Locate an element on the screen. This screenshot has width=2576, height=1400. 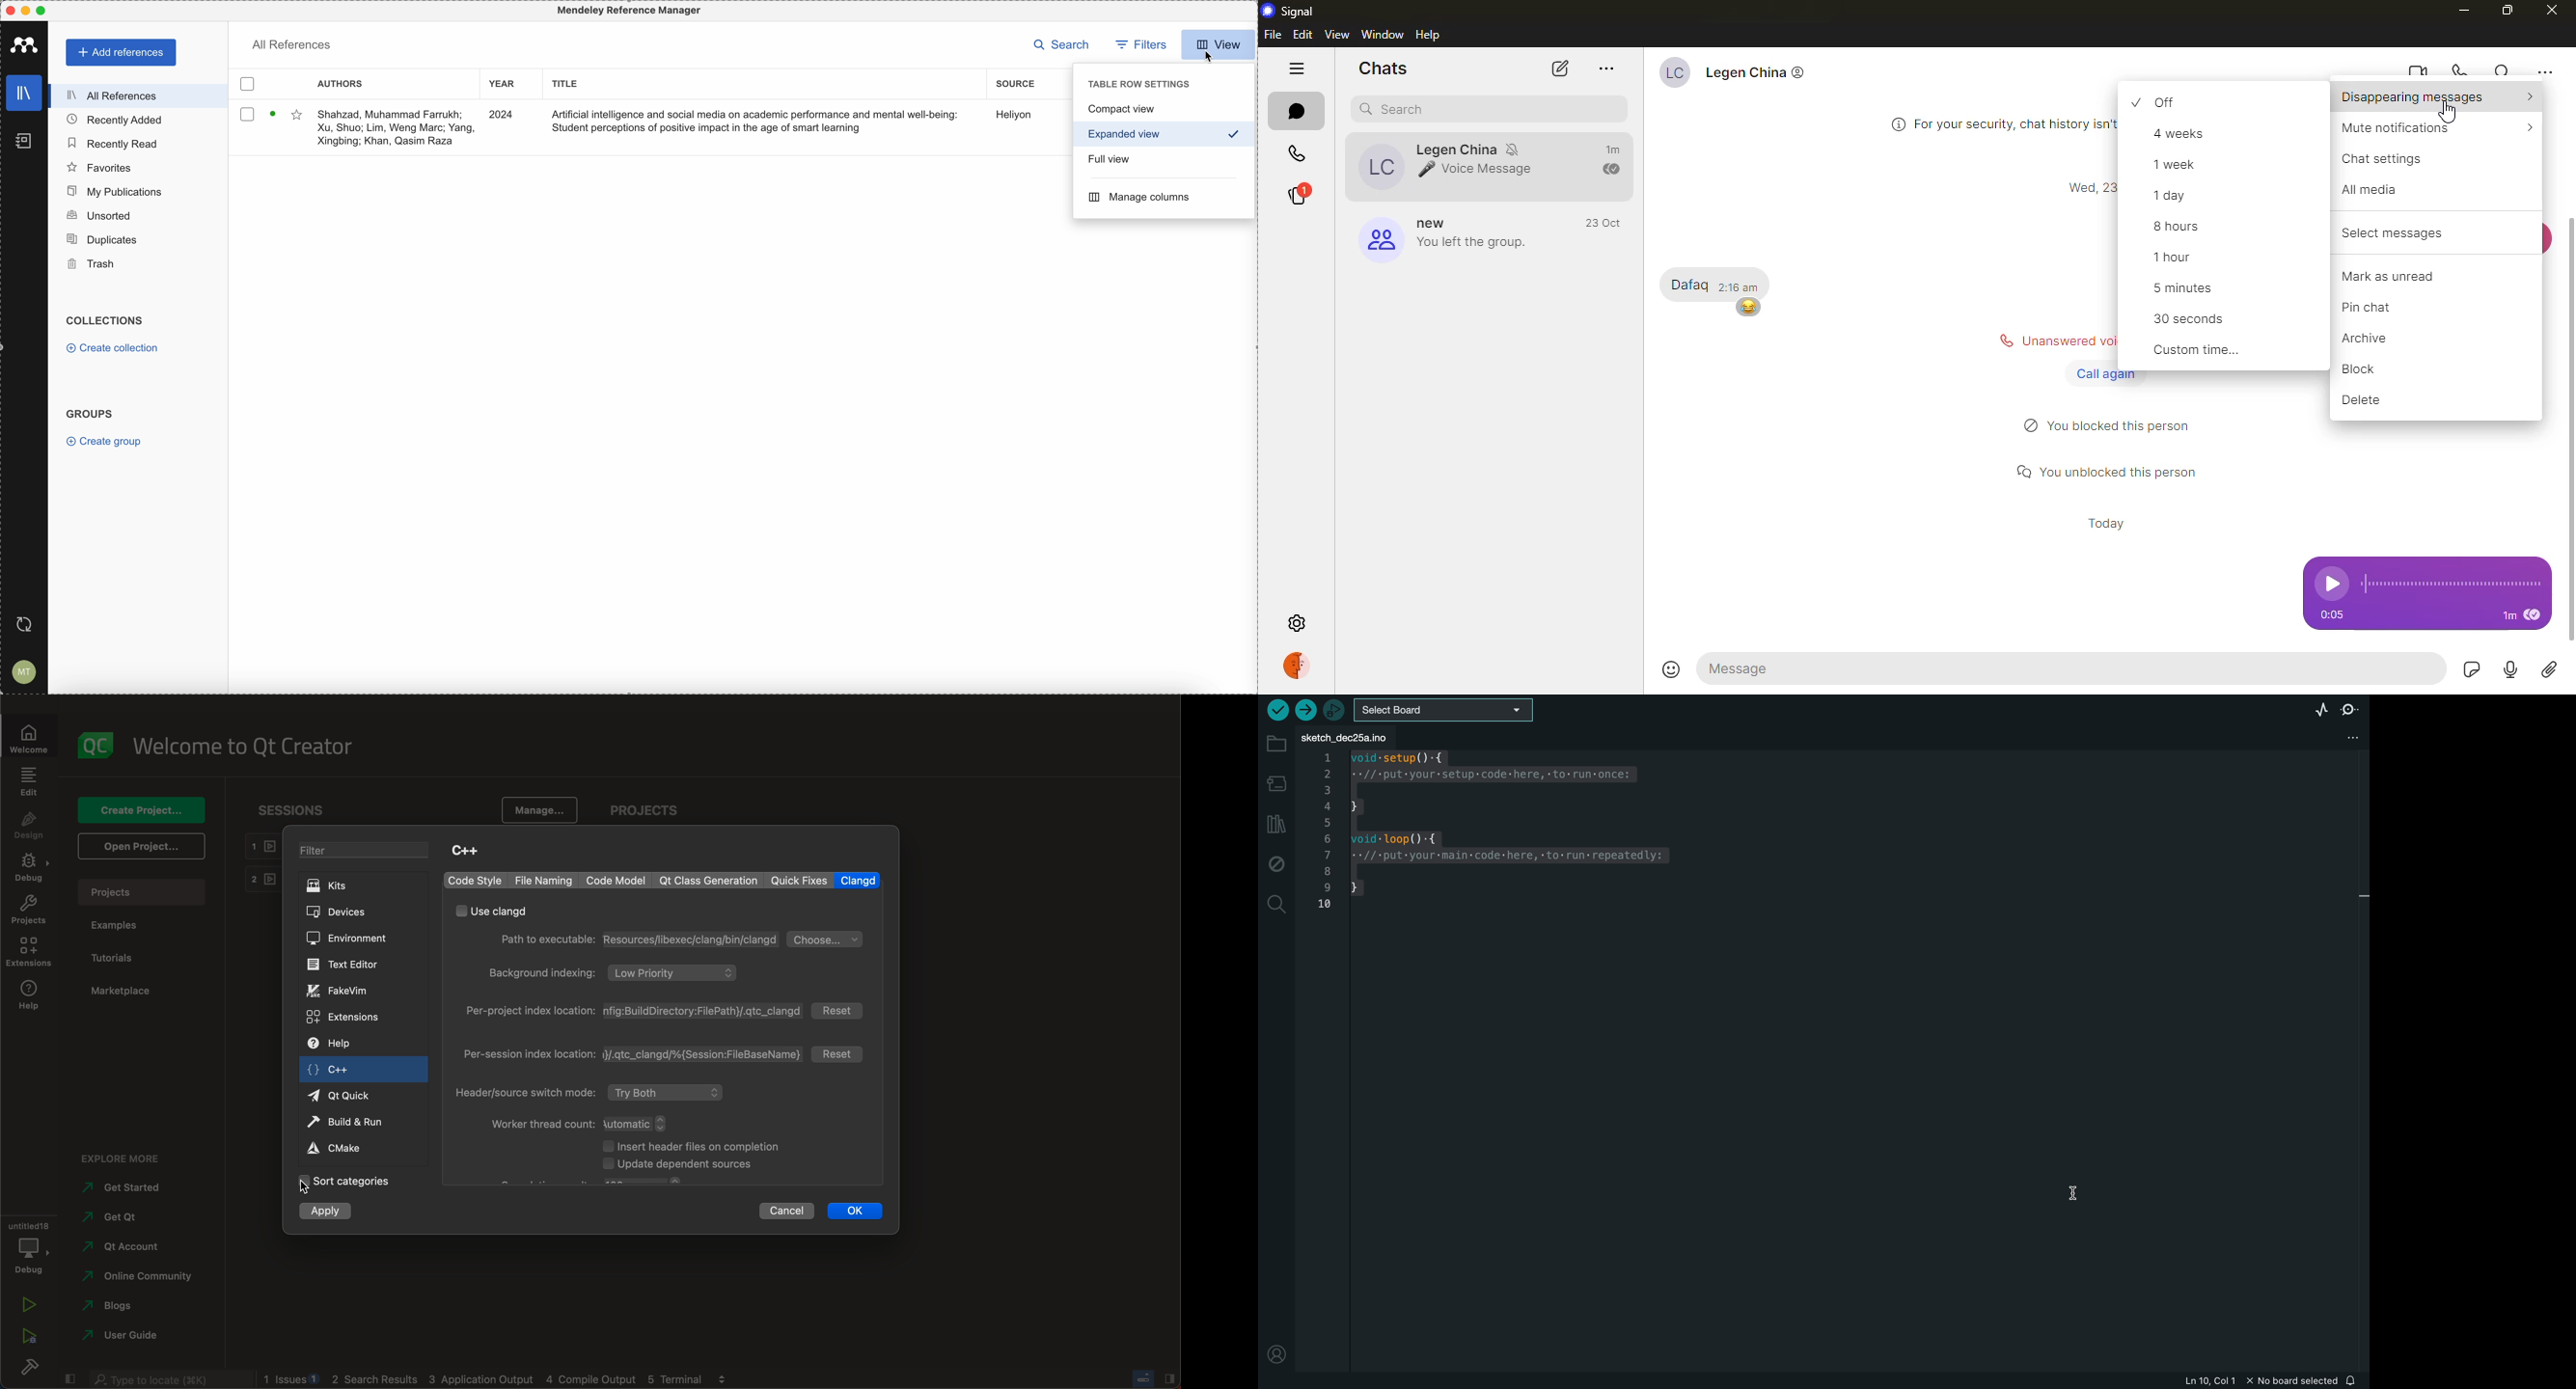
record is located at coordinates (2510, 670).